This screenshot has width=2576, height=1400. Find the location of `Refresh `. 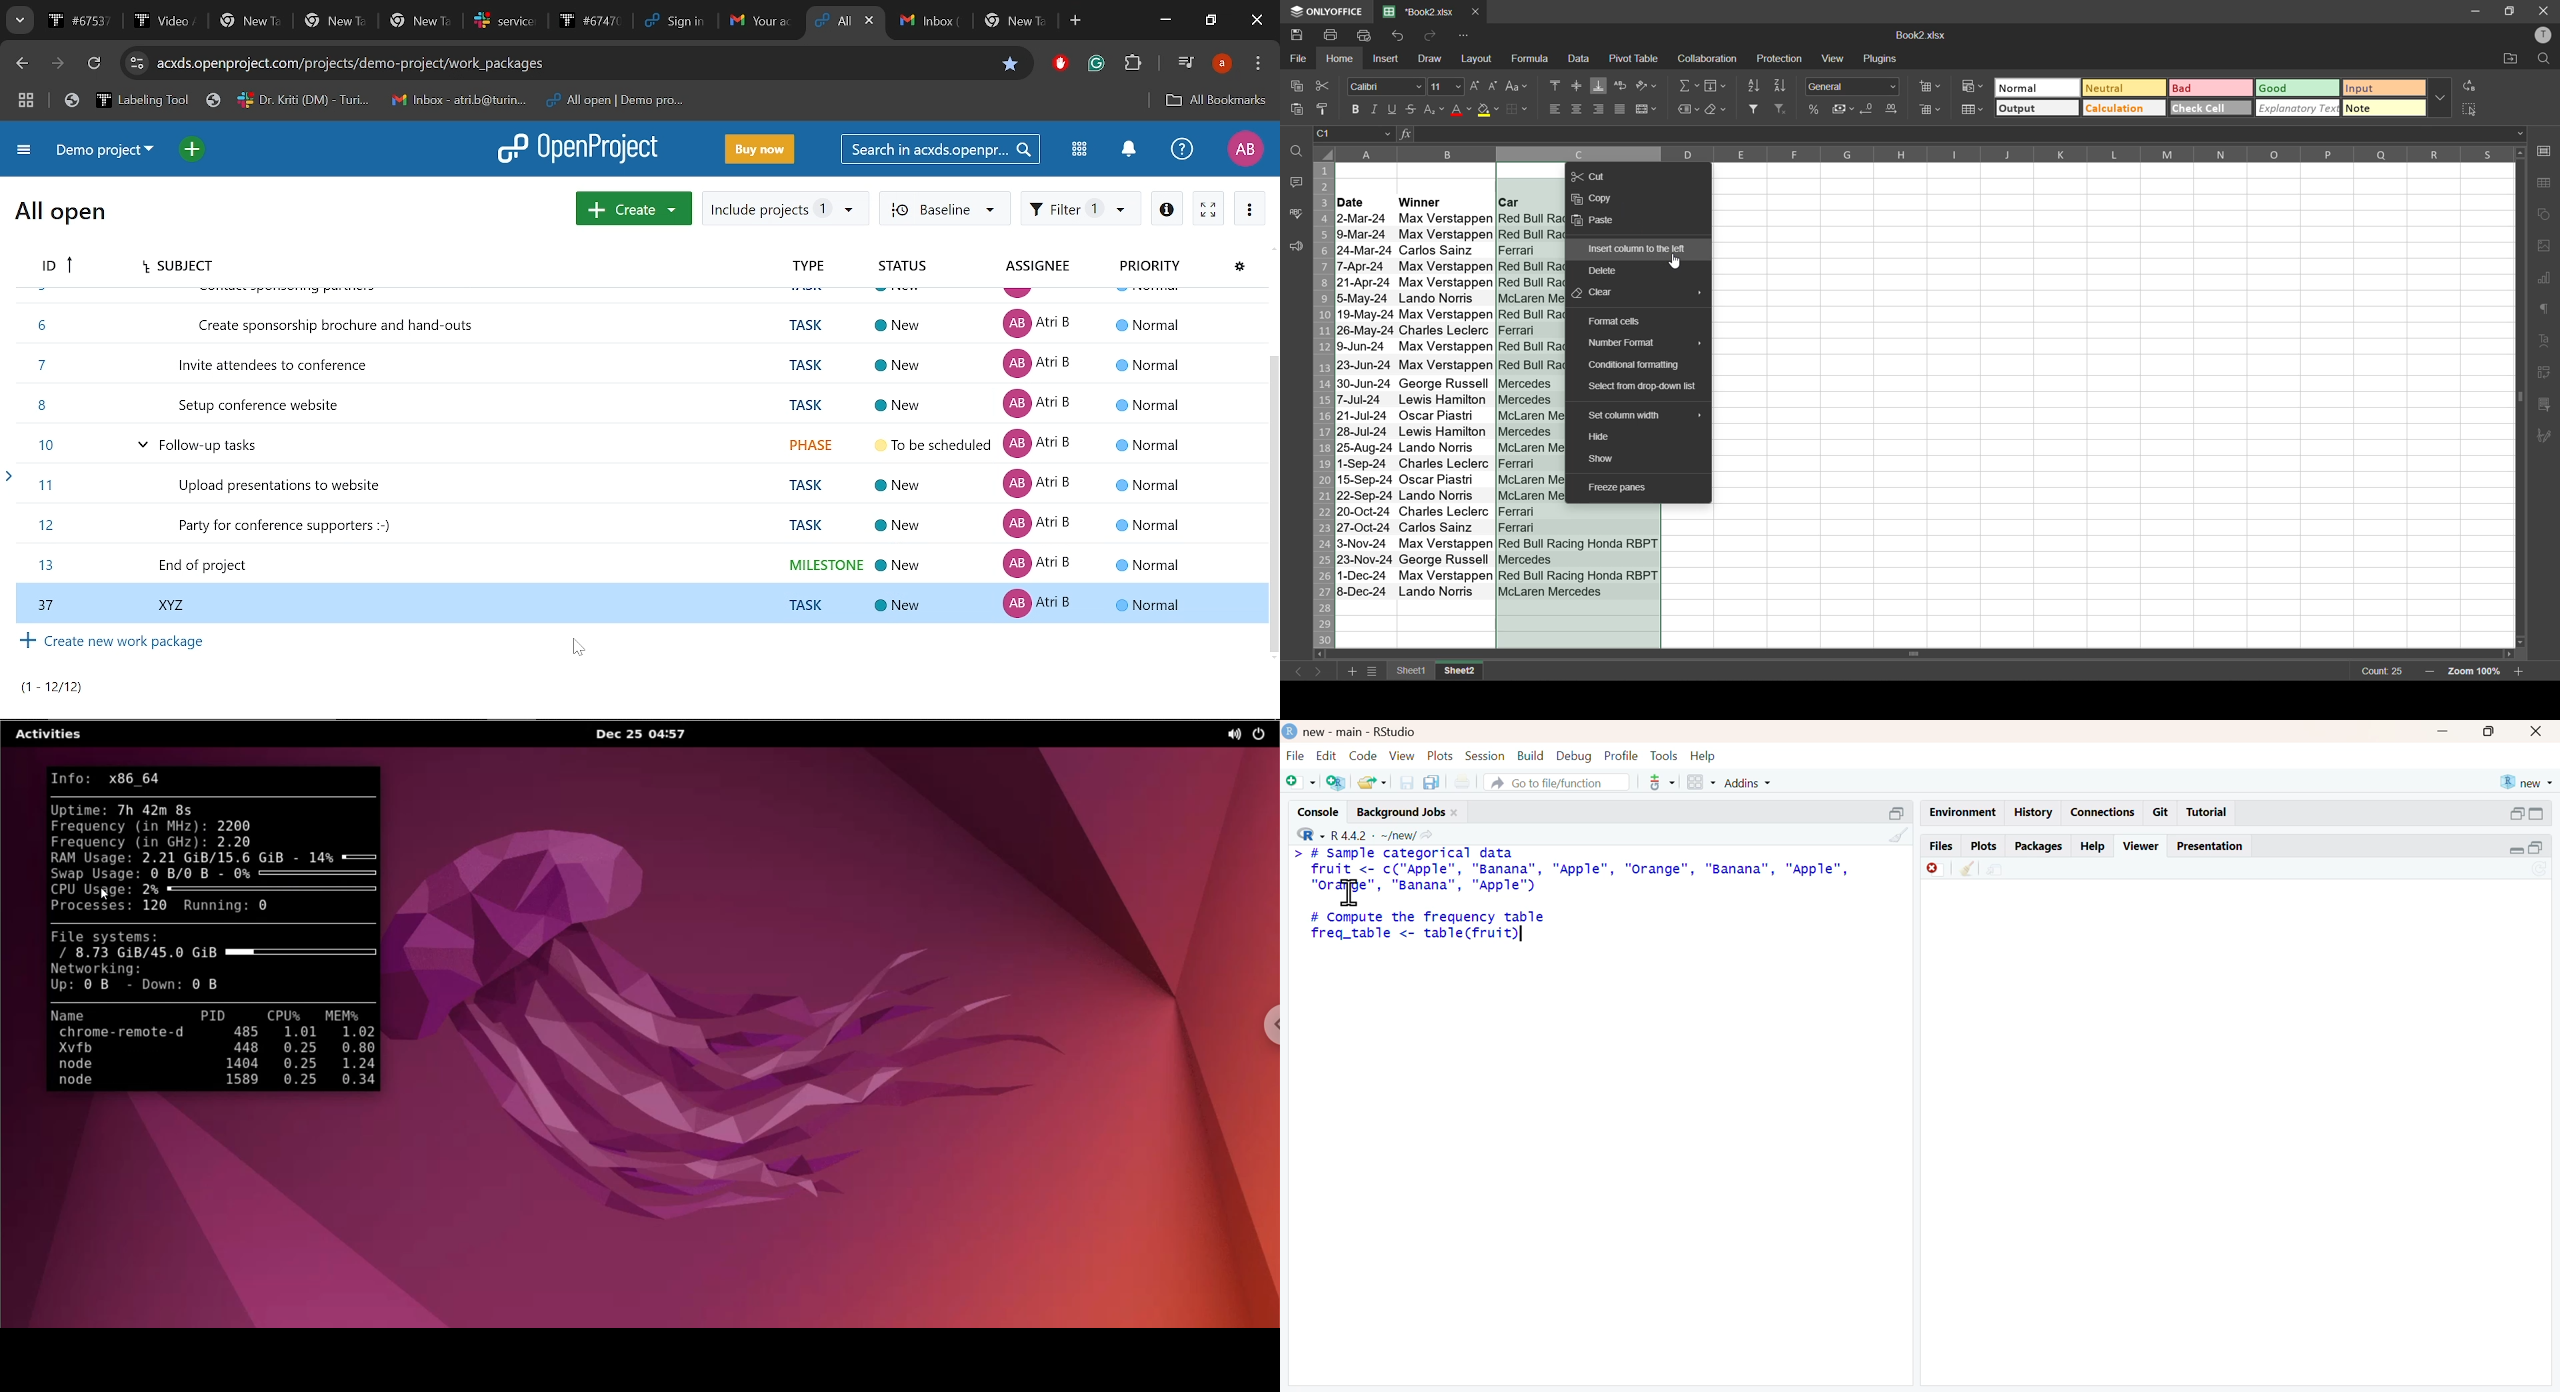

Refresh  is located at coordinates (96, 64).